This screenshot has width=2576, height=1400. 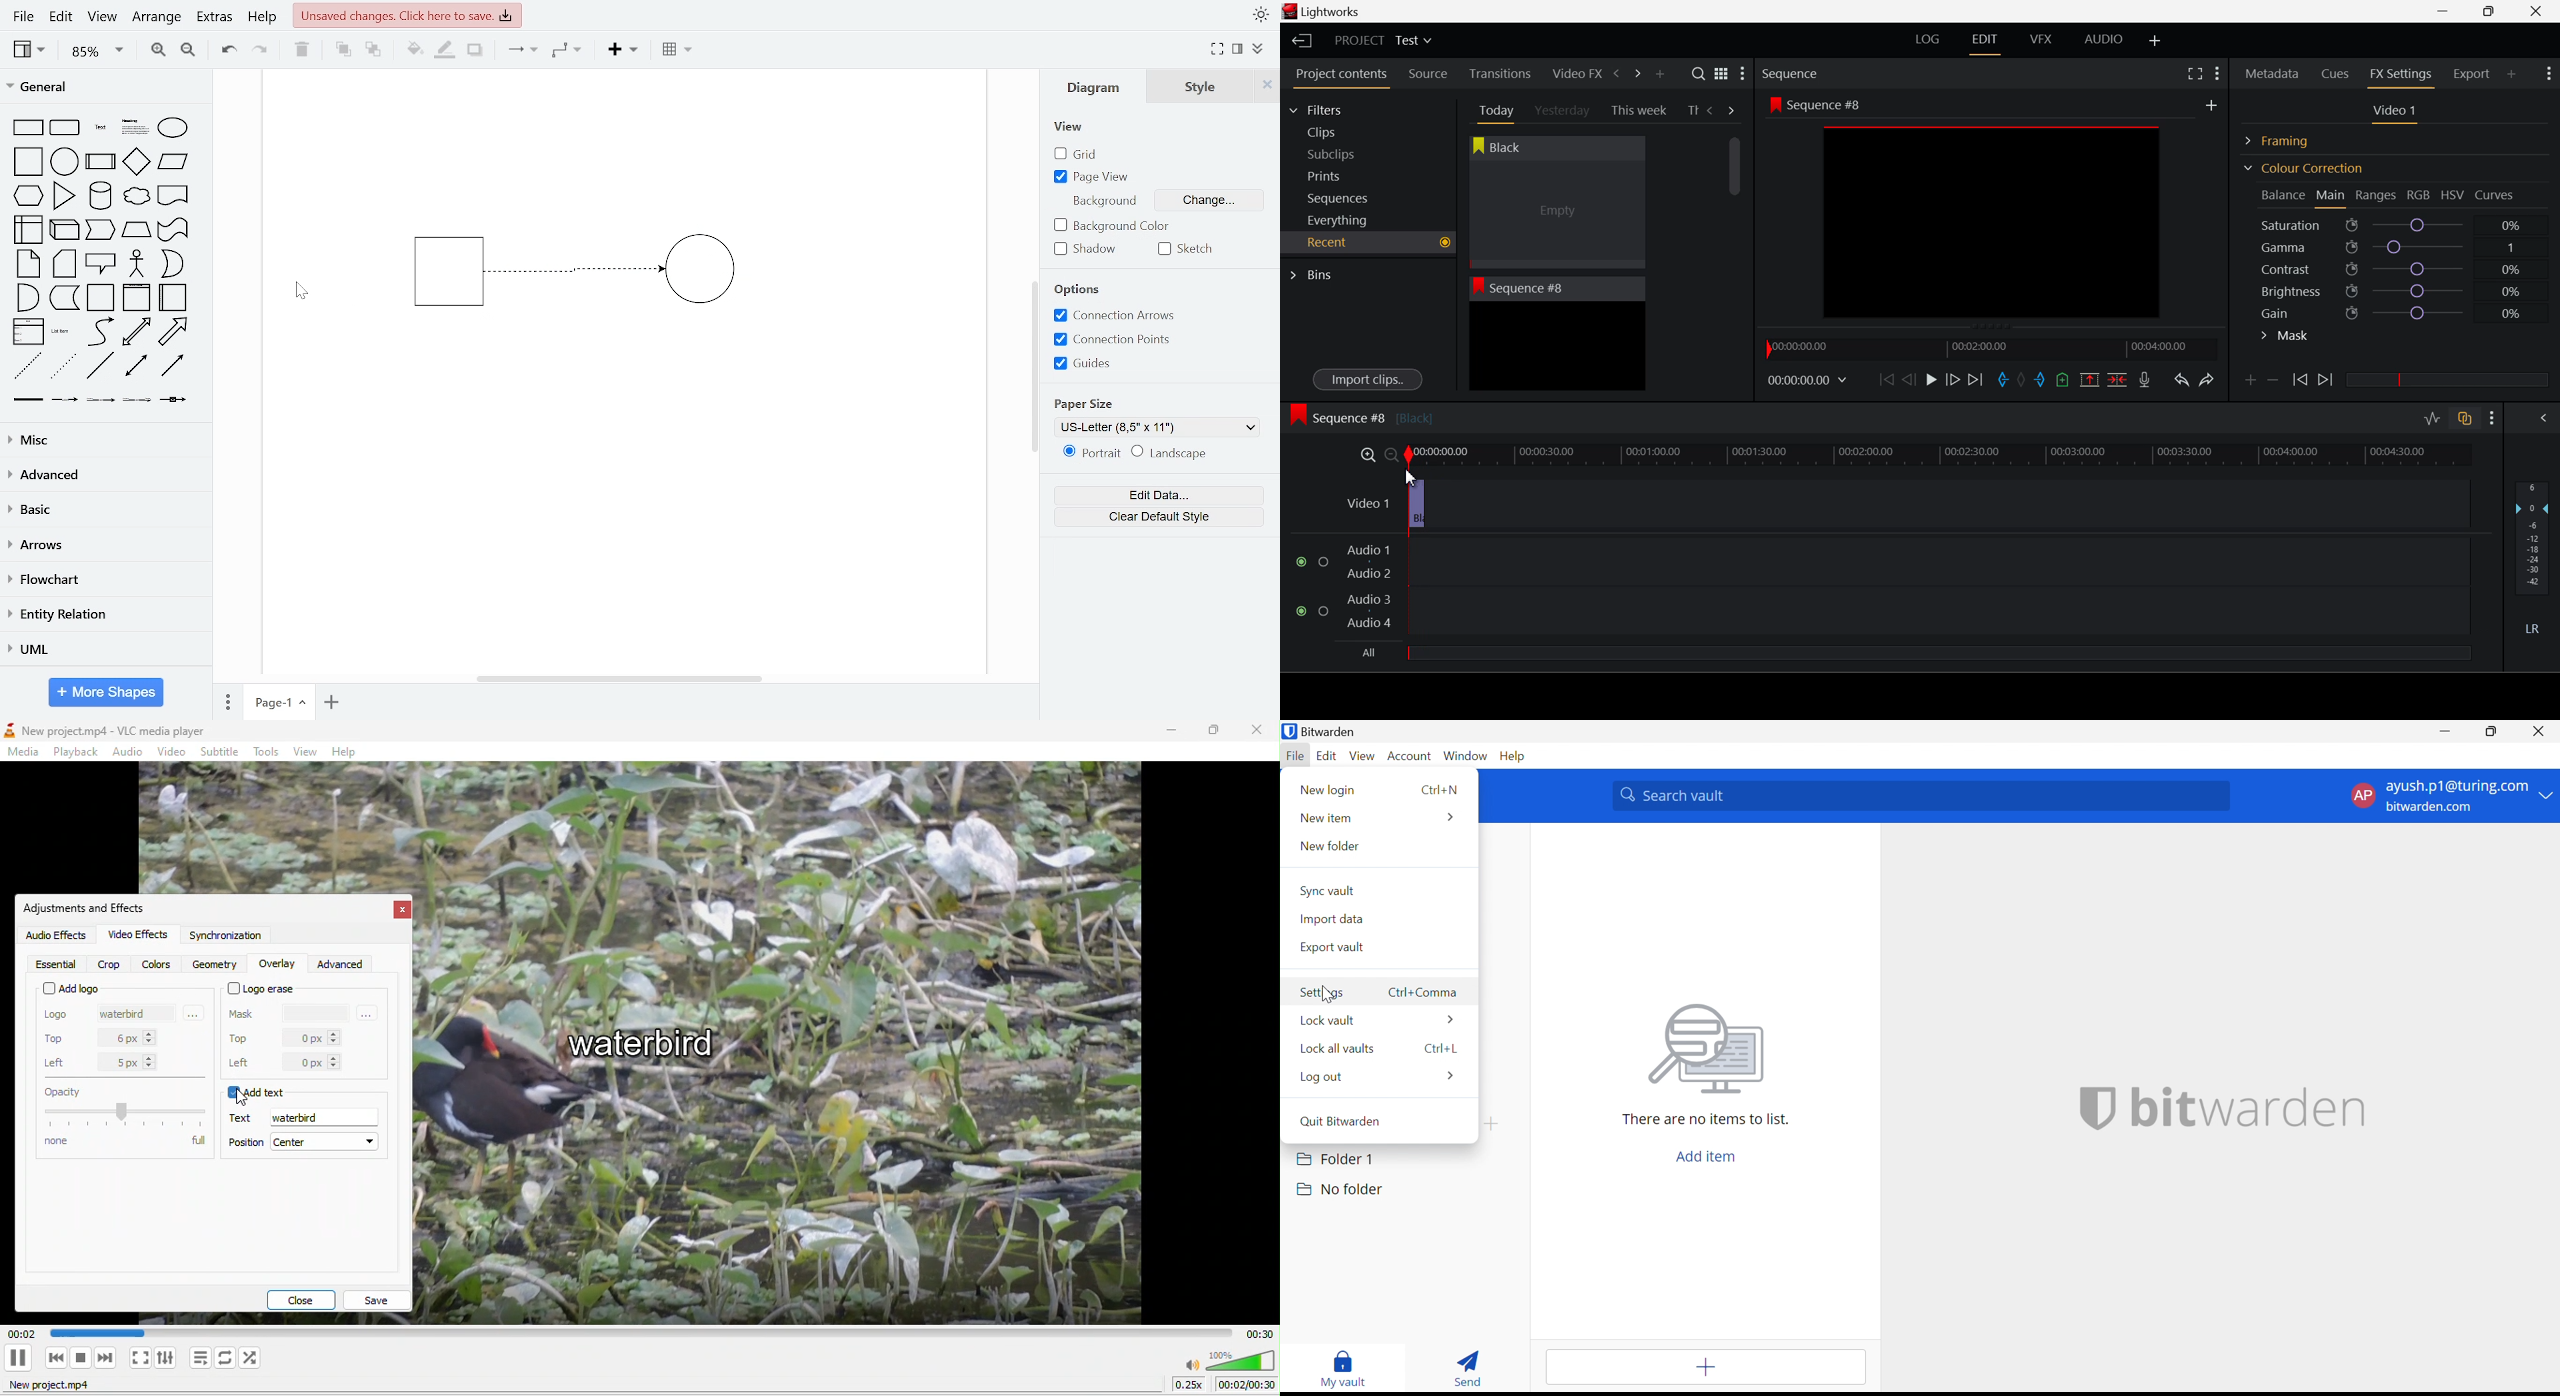 I want to click on audio, so click(x=129, y=752).